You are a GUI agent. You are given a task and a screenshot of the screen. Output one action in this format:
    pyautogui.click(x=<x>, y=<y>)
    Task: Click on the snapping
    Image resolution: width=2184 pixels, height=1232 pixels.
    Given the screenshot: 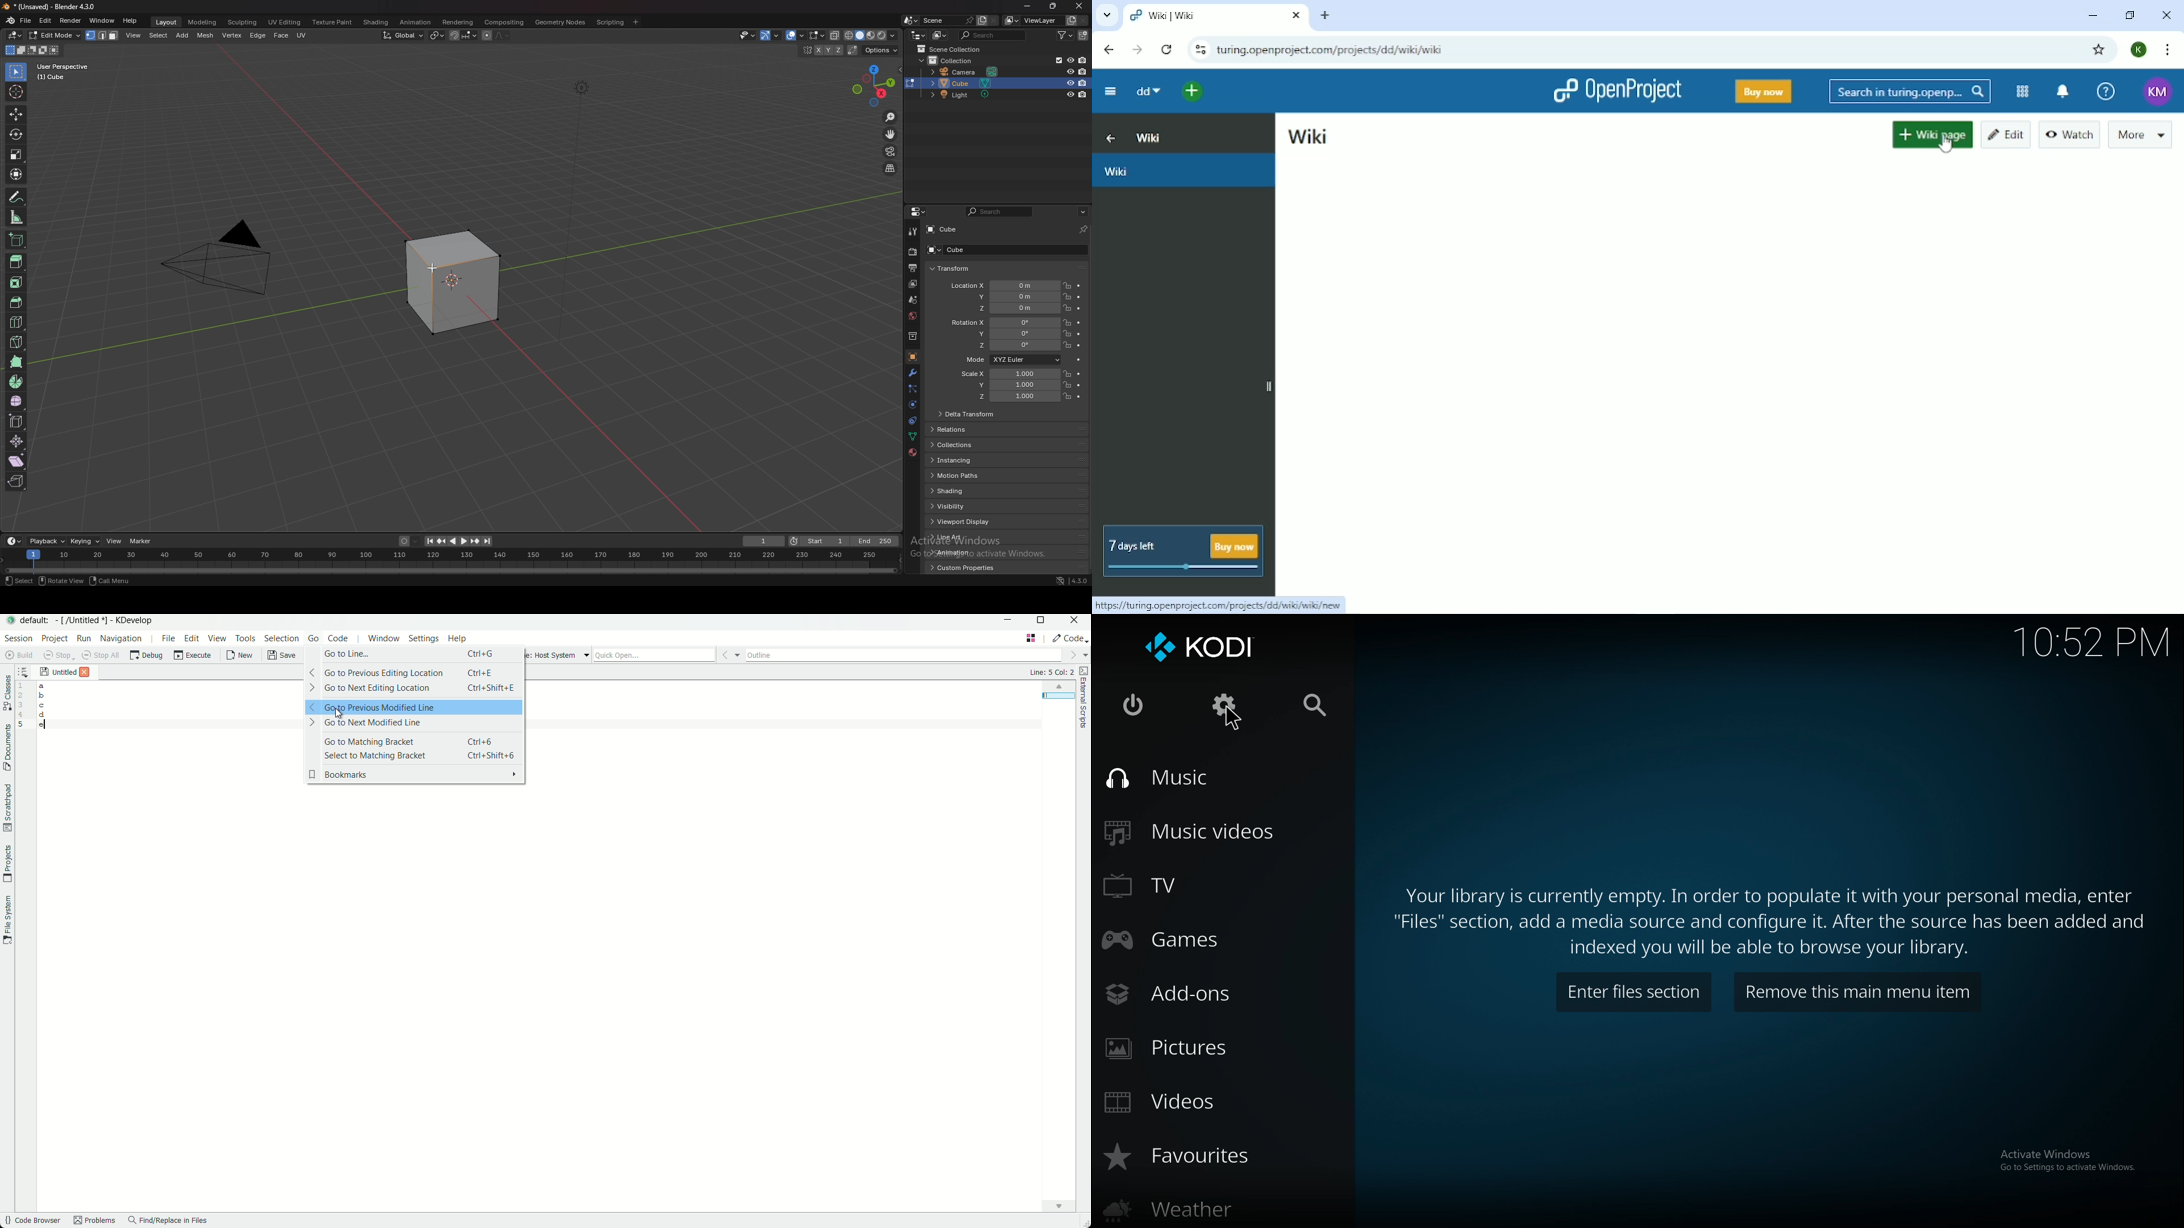 What is the action you would take?
    pyautogui.click(x=462, y=35)
    